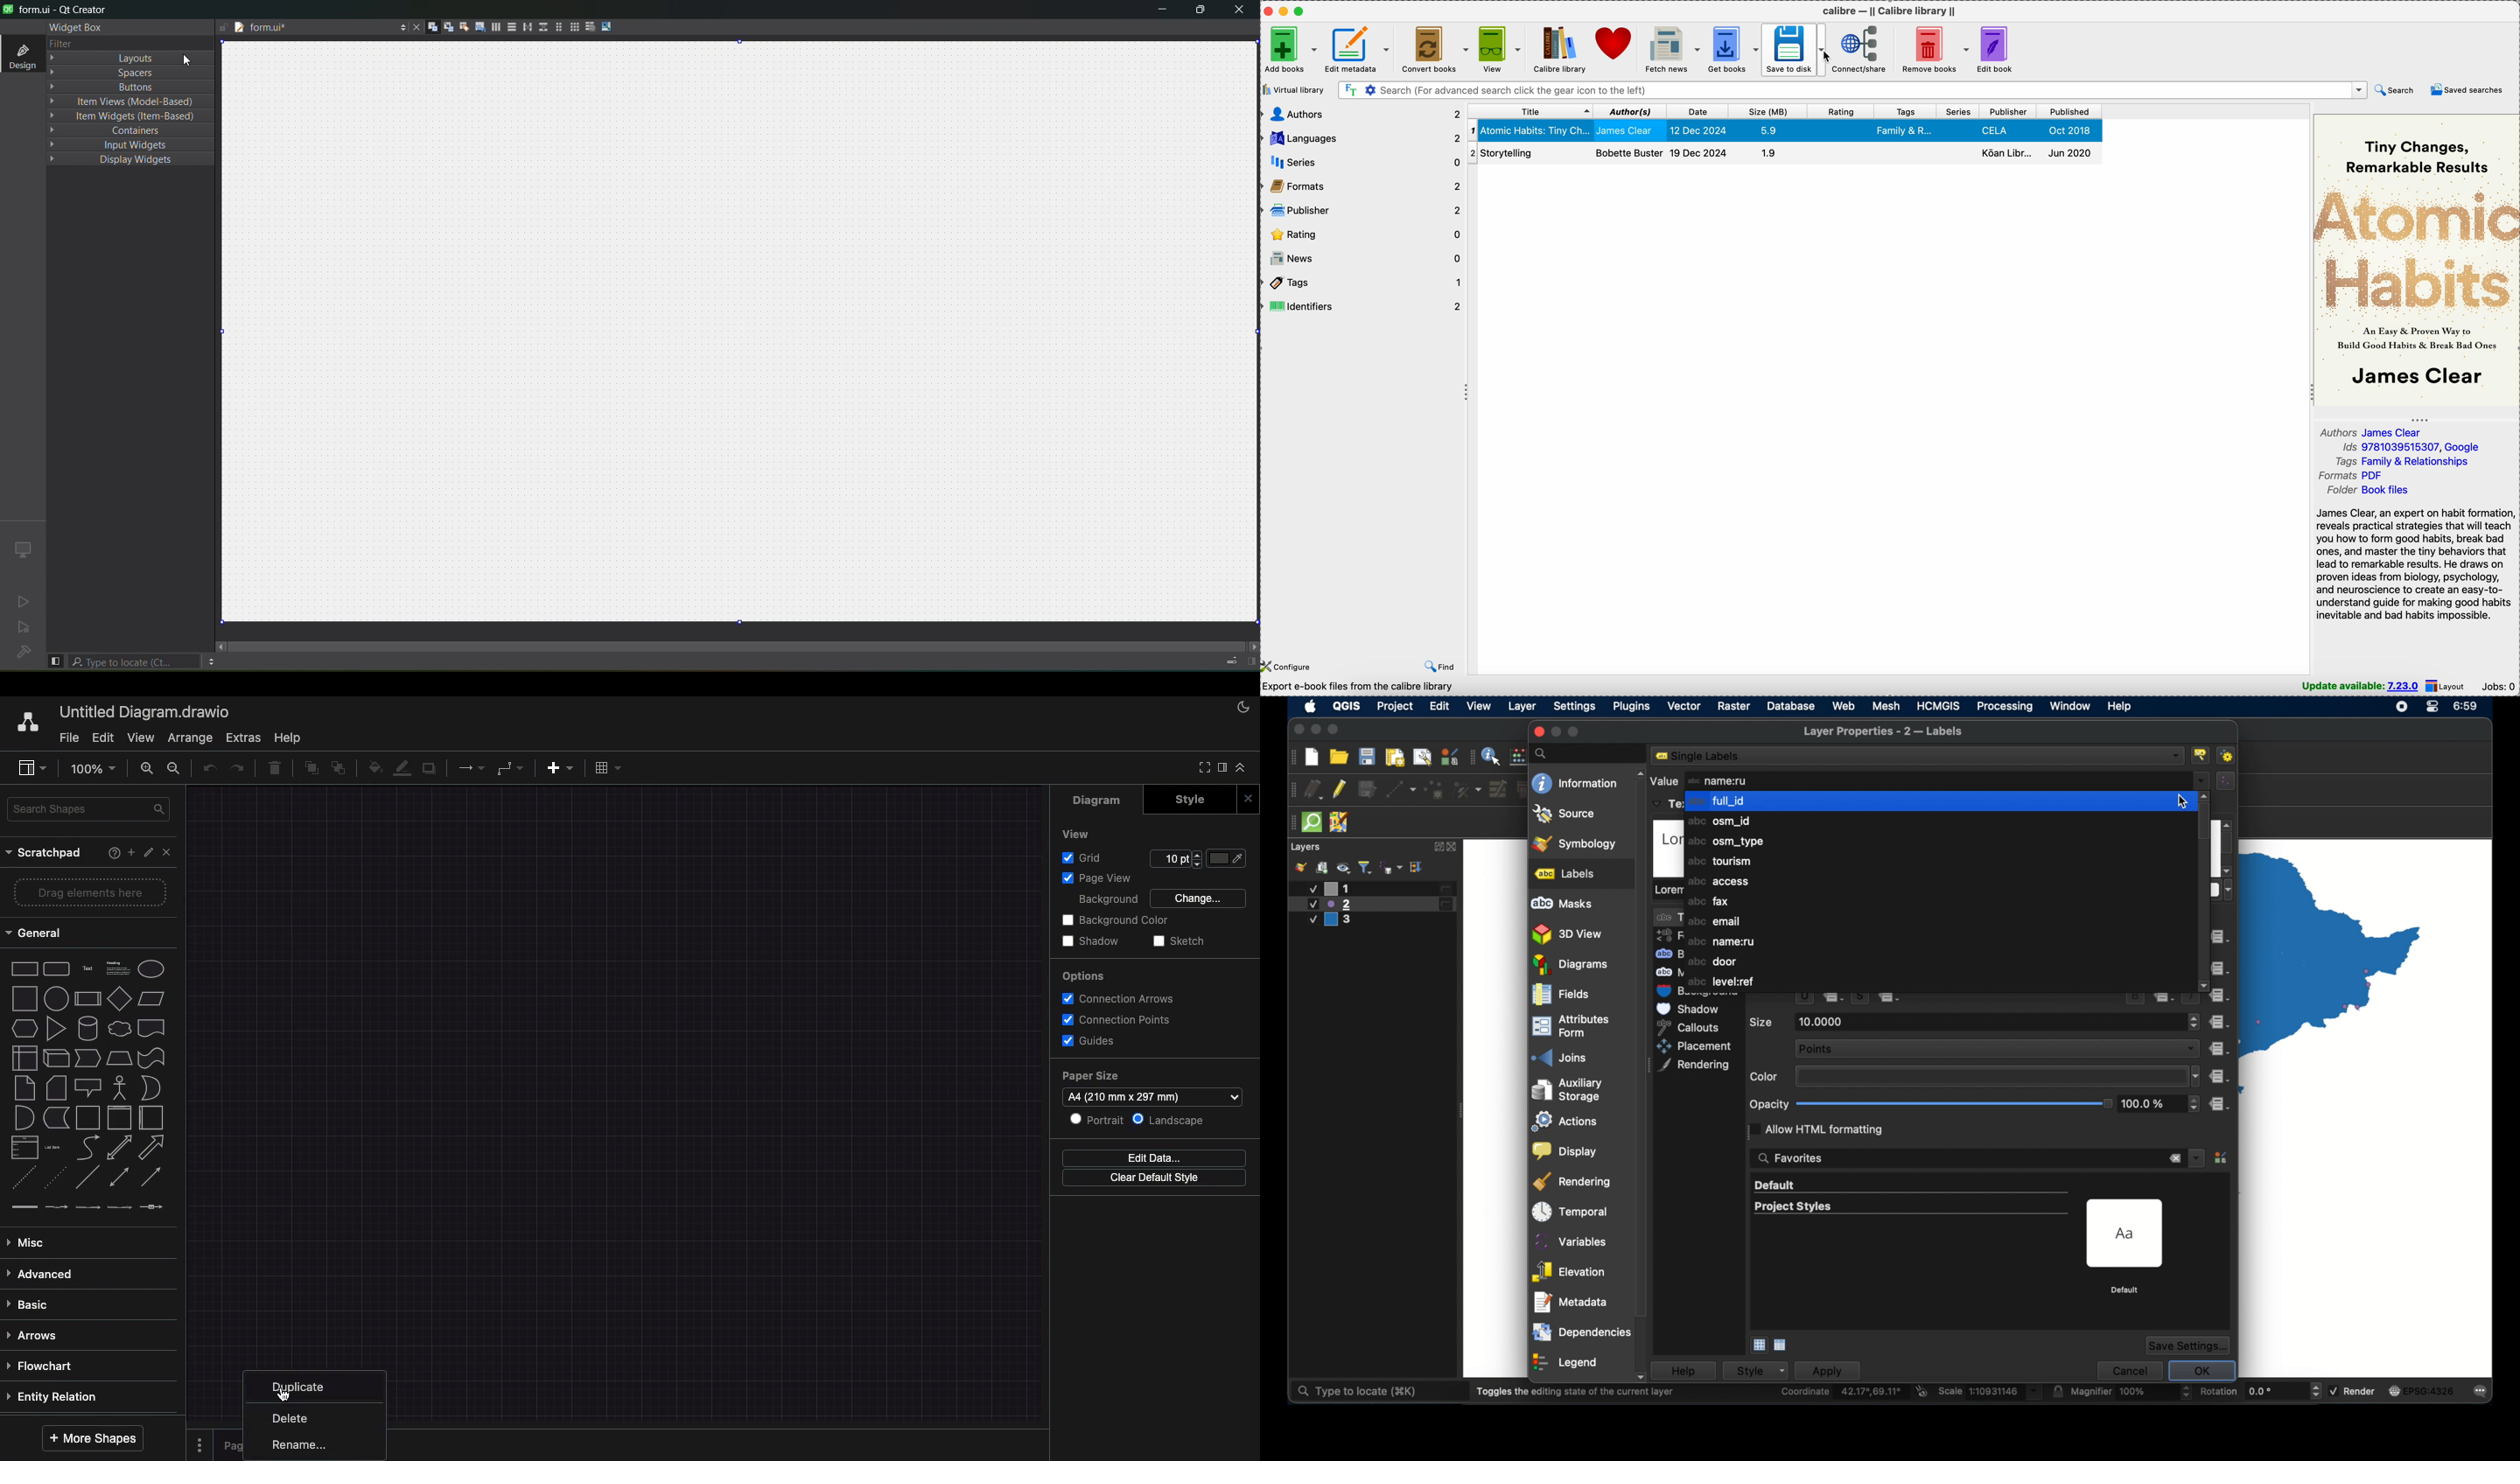  What do you see at coordinates (1761, 1370) in the screenshot?
I see `style` at bounding box center [1761, 1370].